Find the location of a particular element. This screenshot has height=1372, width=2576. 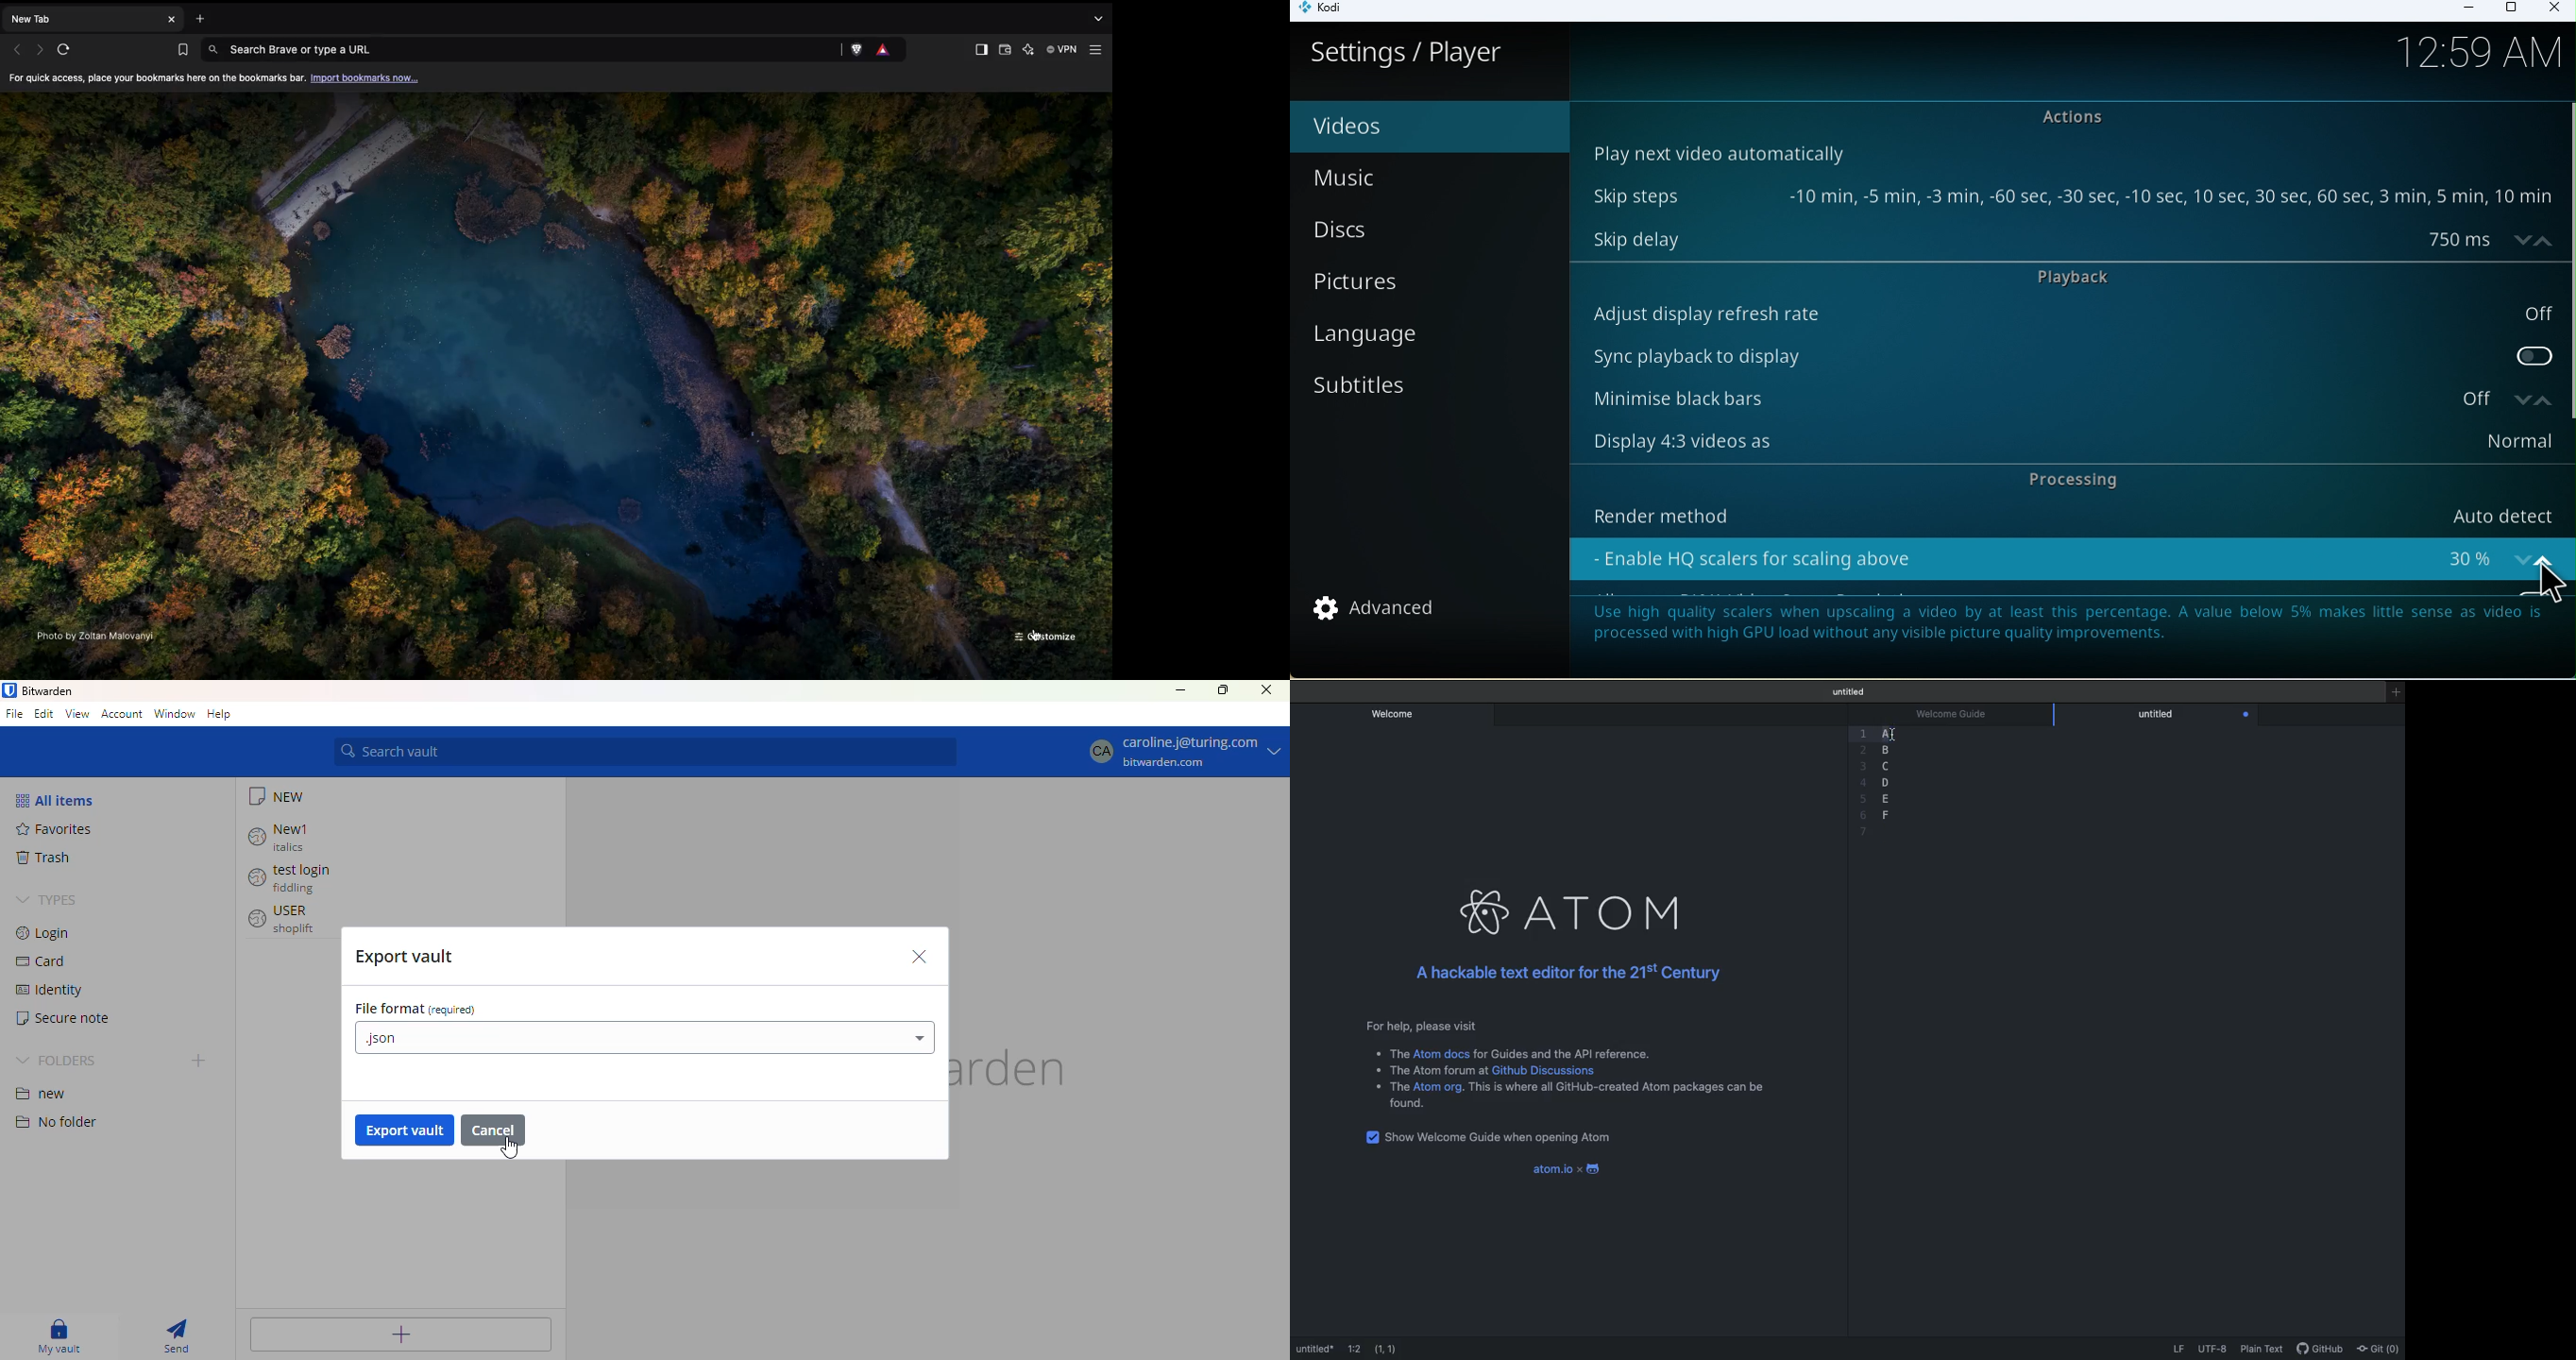

my vault is located at coordinates (57, 1335).